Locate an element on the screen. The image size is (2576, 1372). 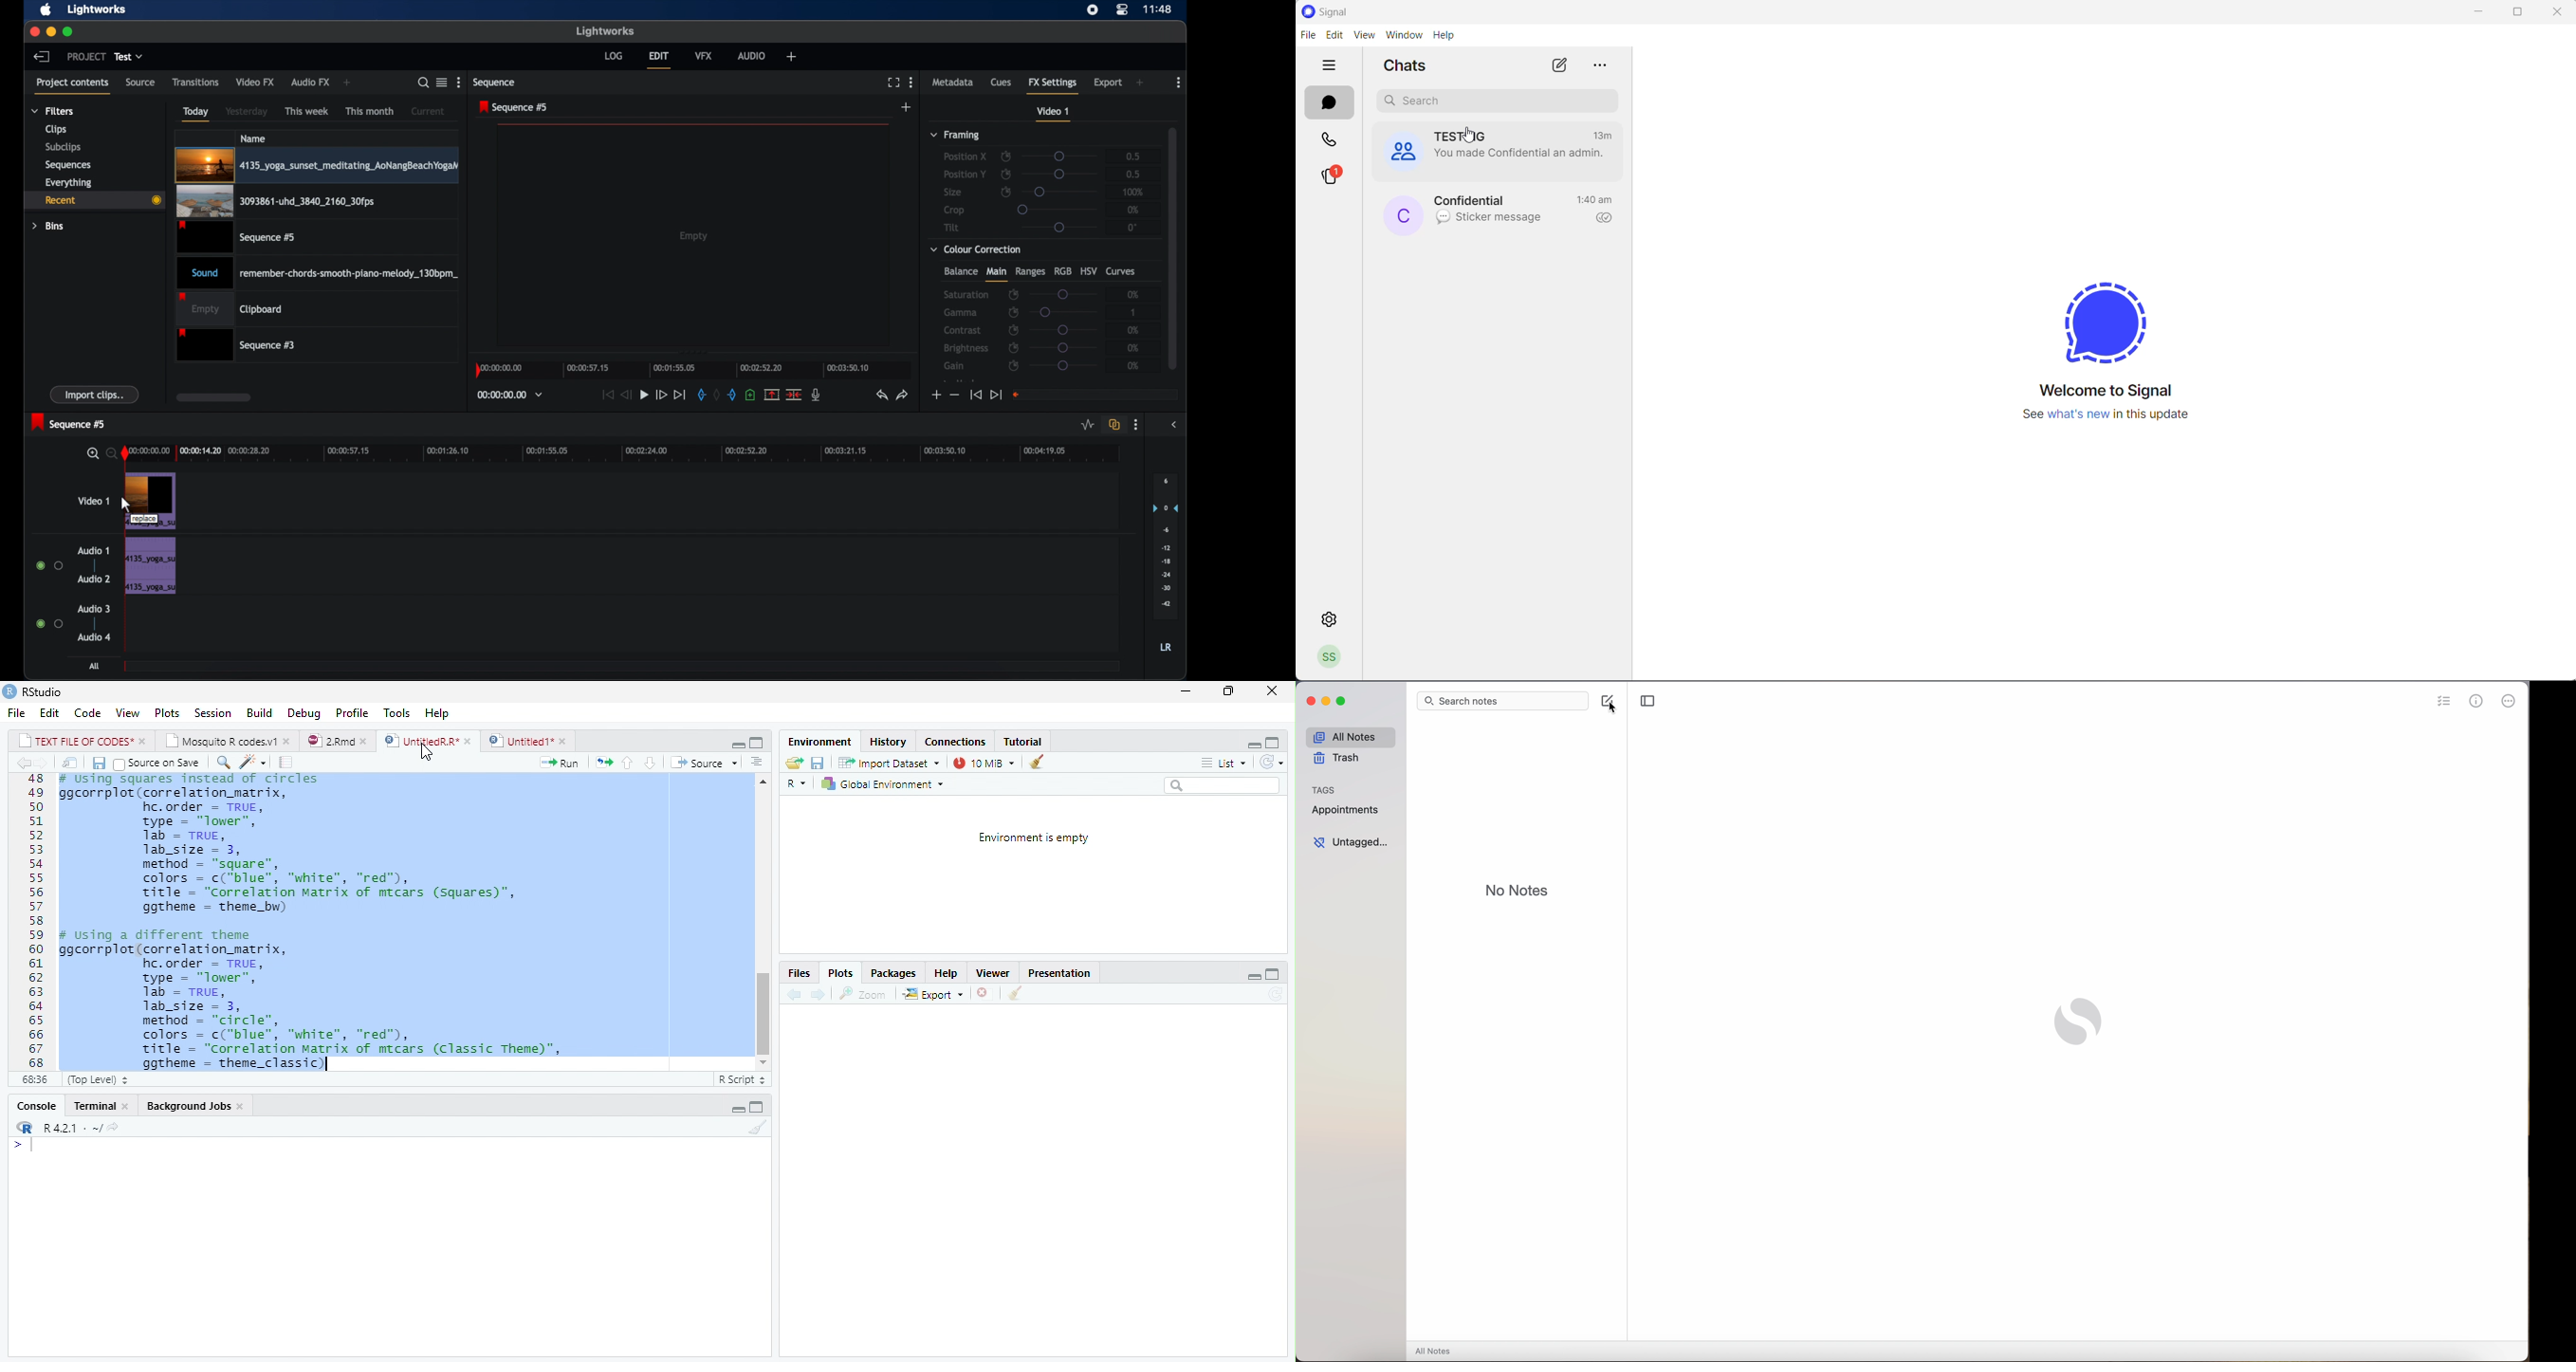
slider is located at coordinates (1063, 294).